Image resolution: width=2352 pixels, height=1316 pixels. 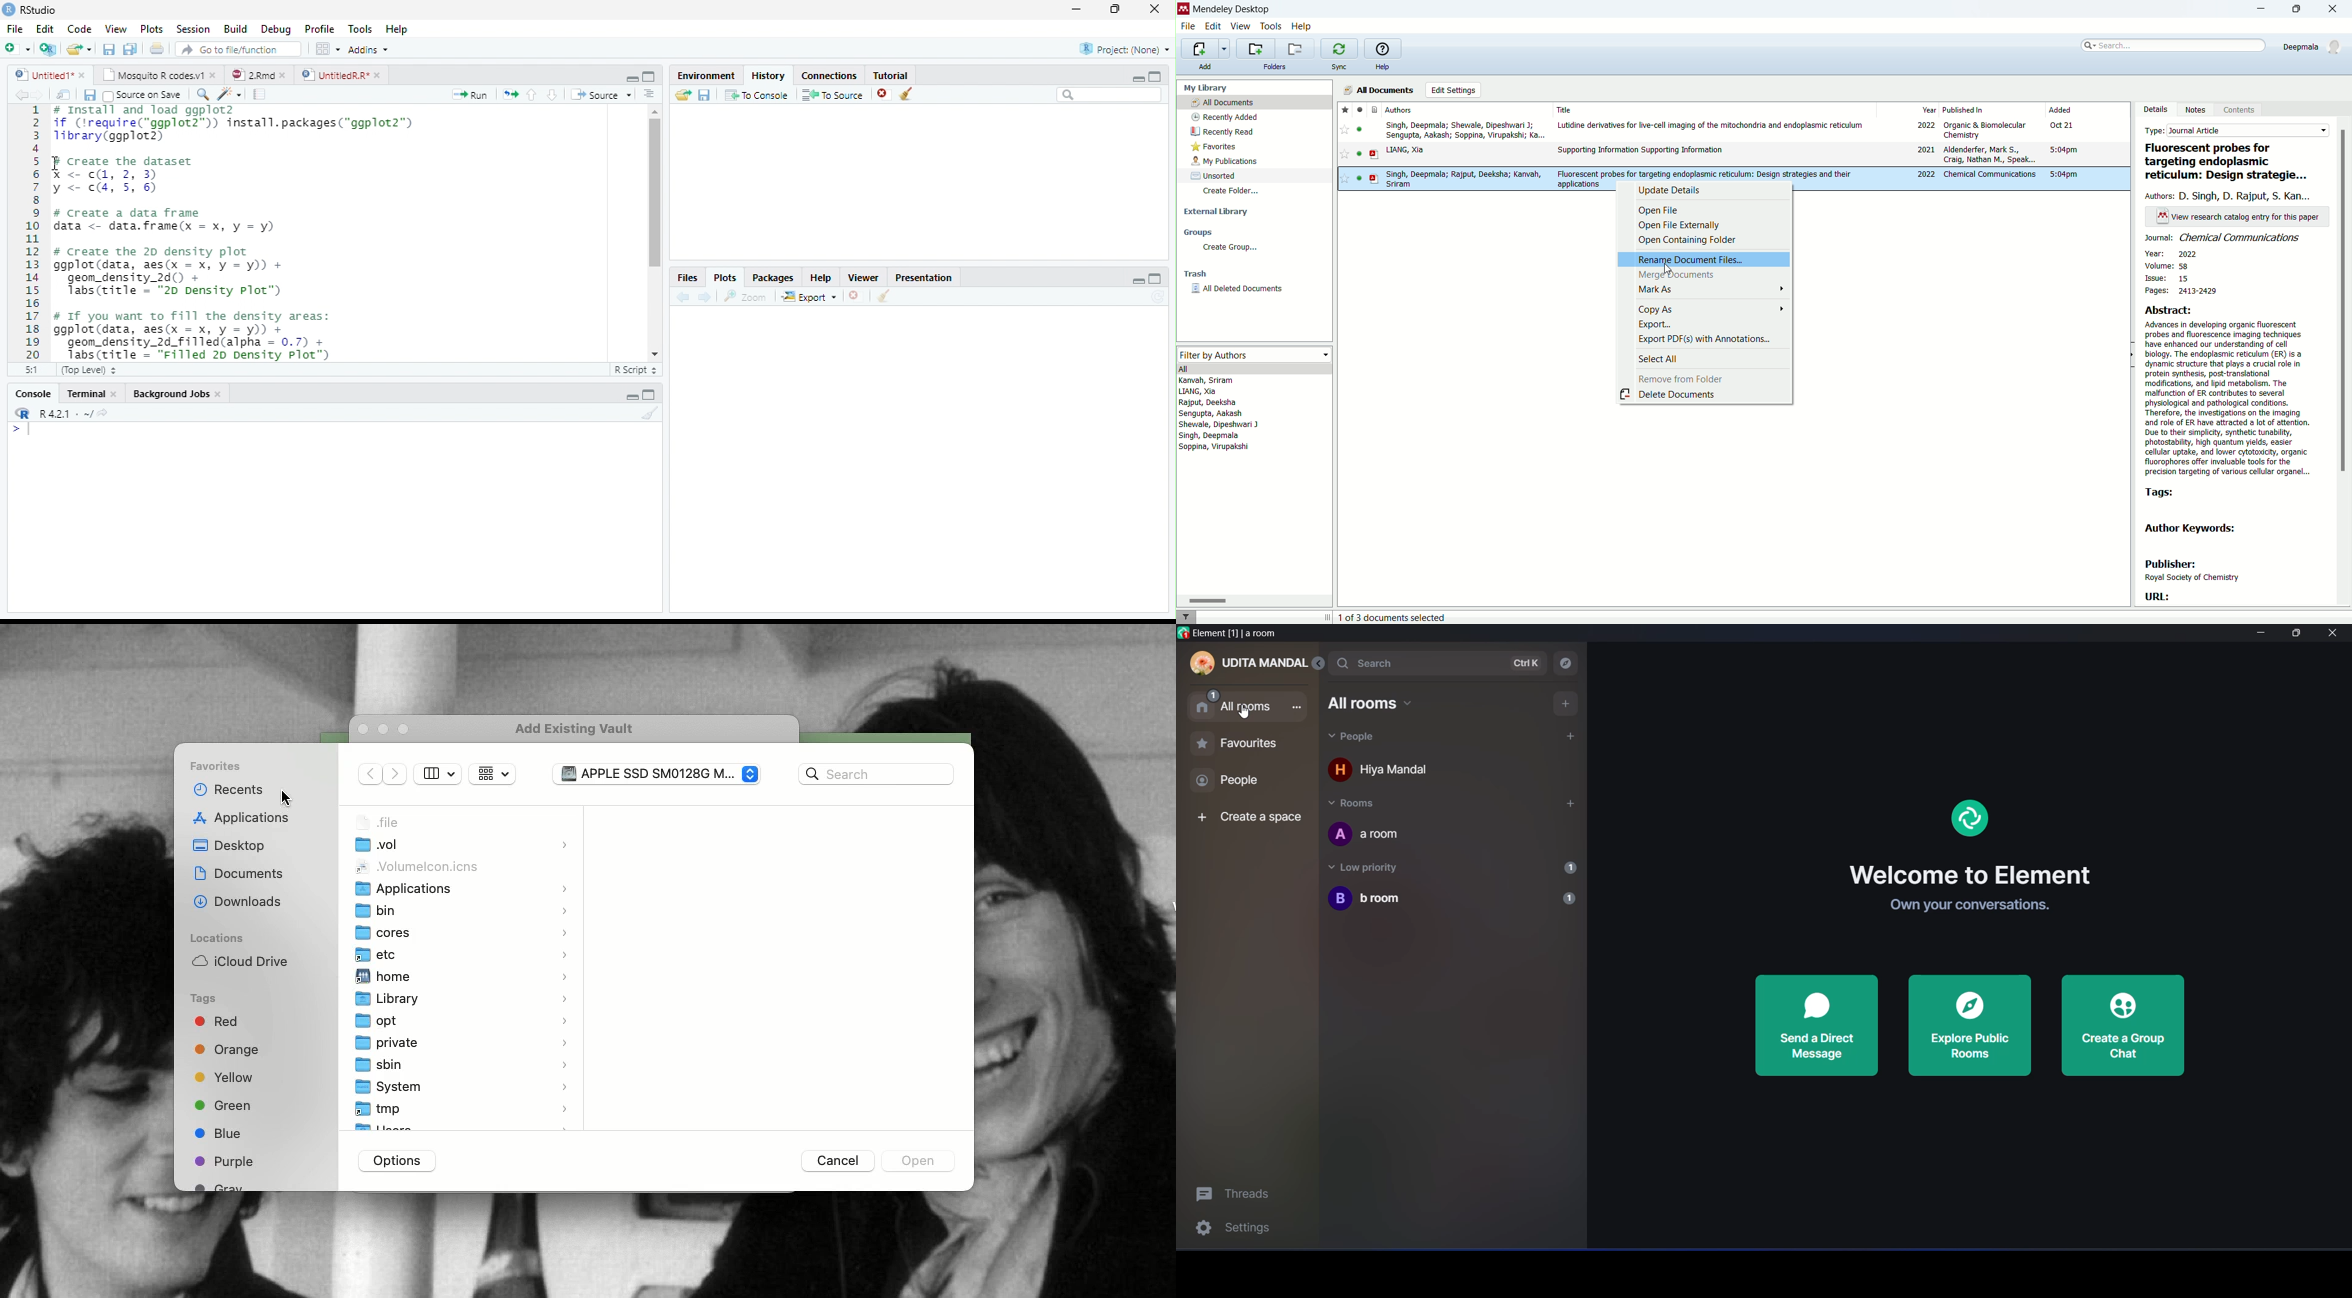 What do you see at coordinates (220, 396) in the screenshot?
I see `close` at bounding box center [220, 396].